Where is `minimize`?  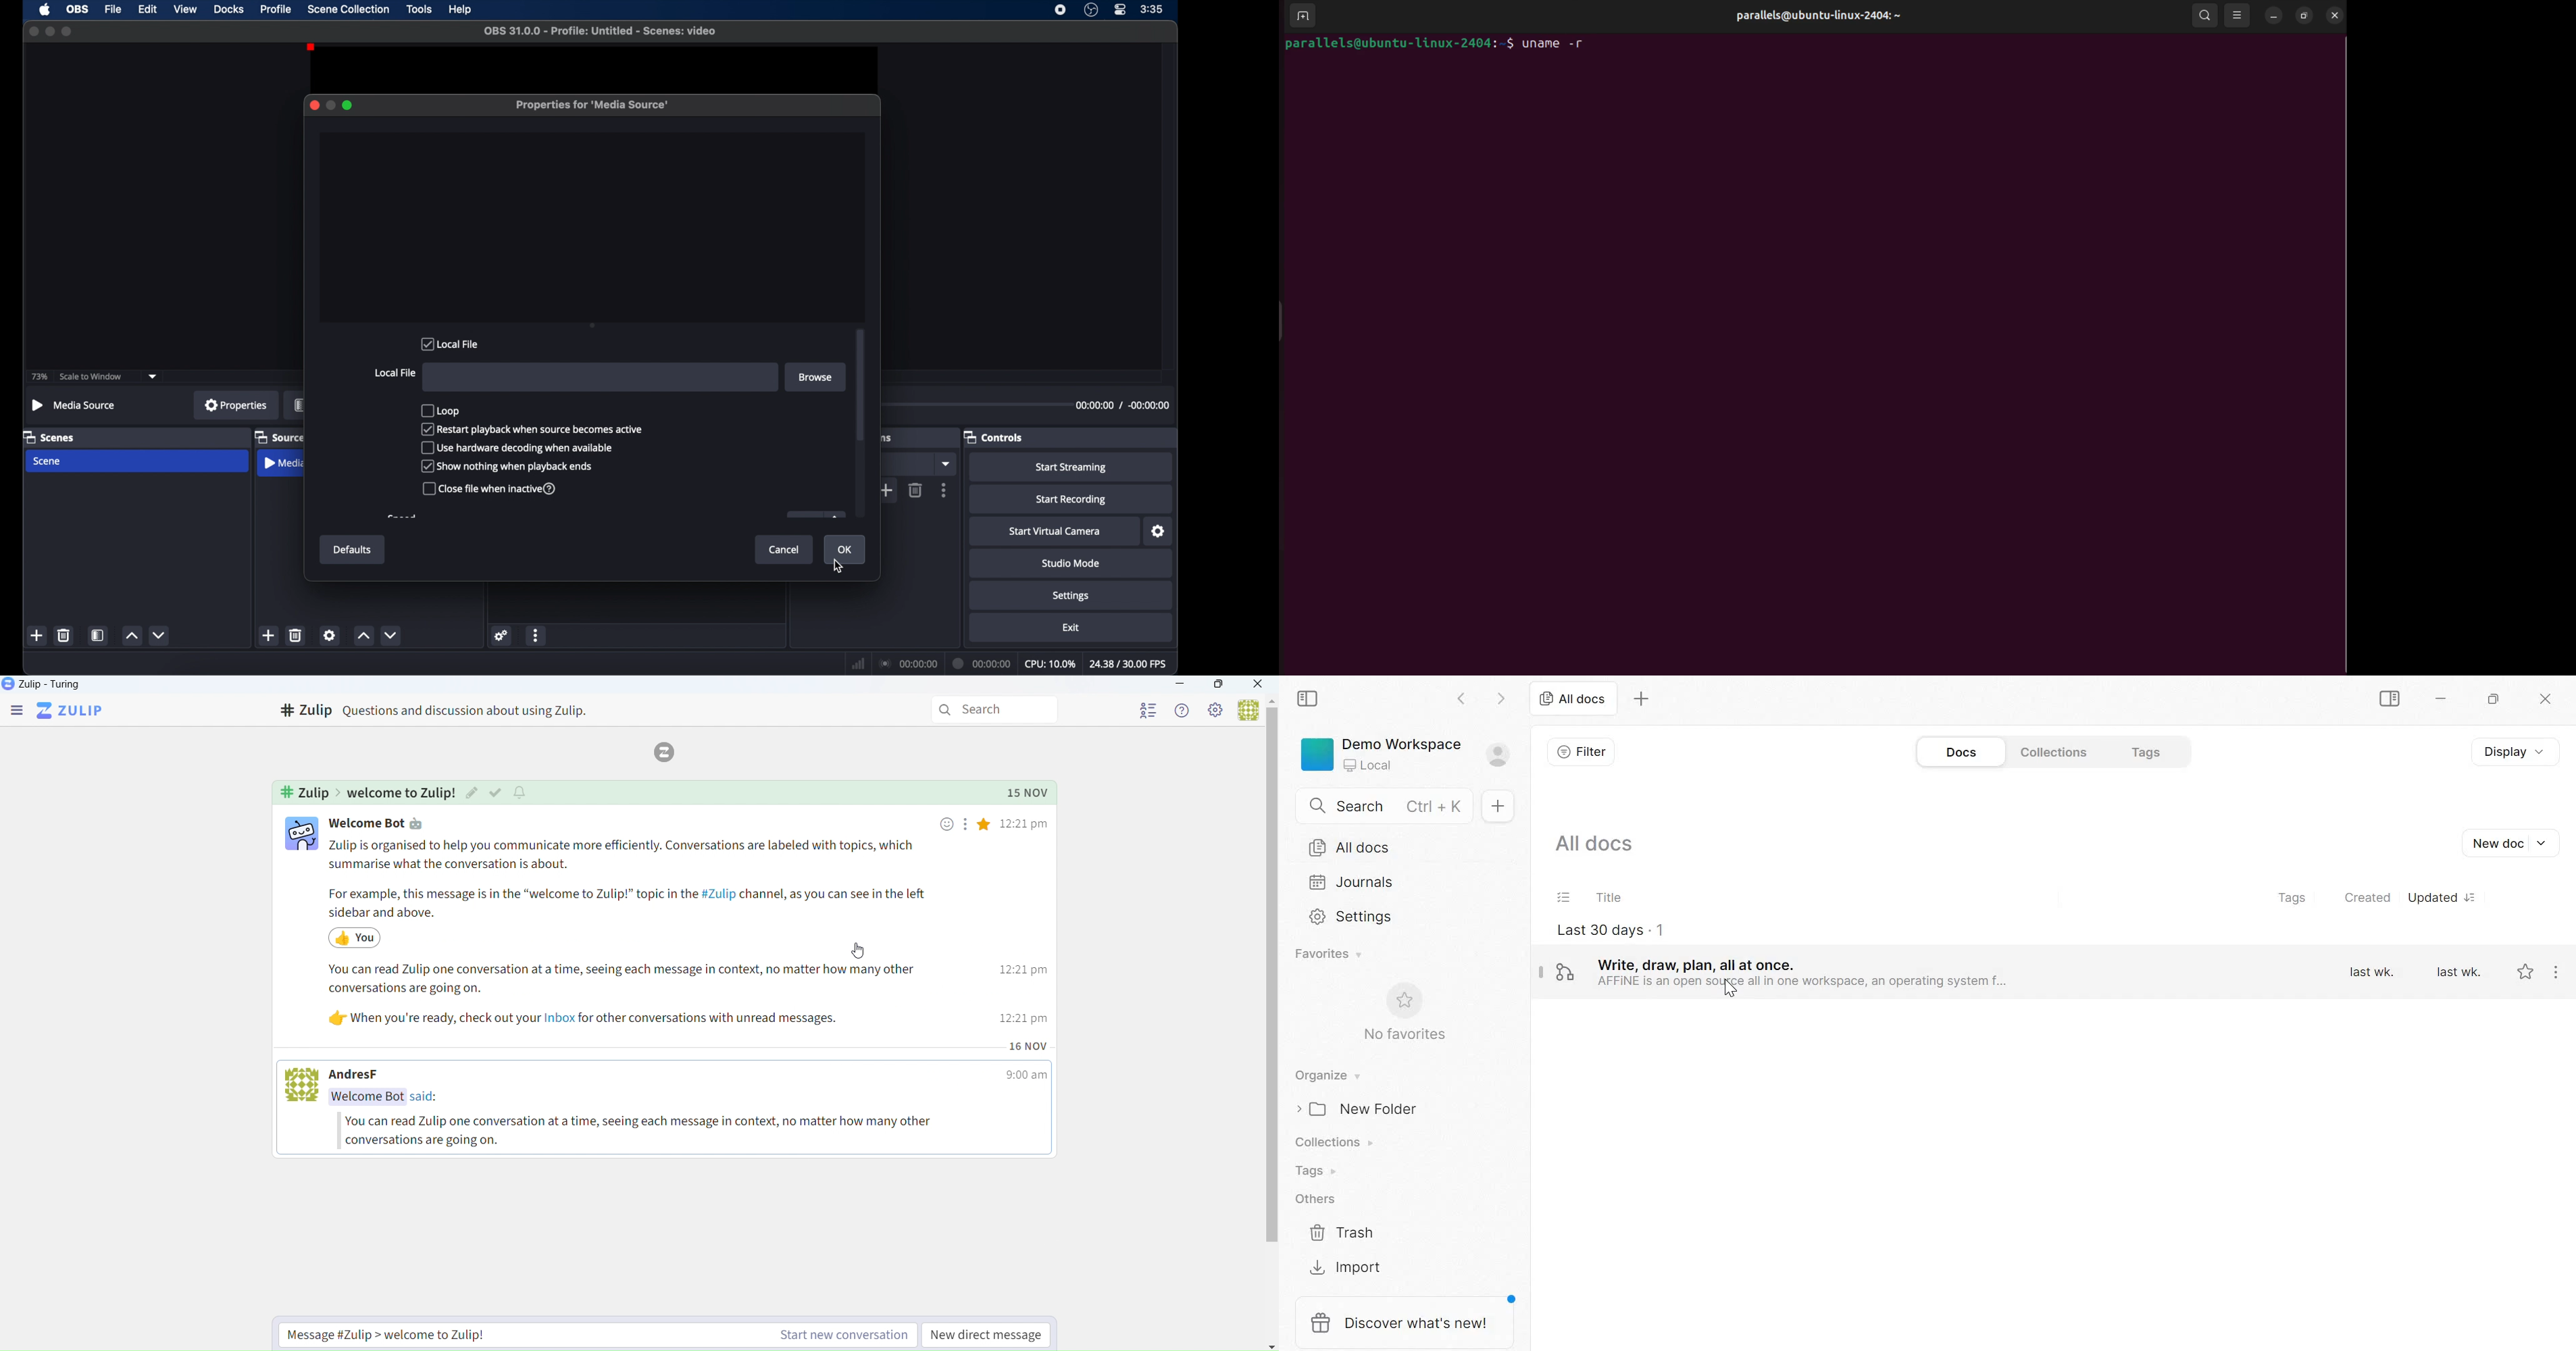
minimize is located at coordinates (330, 105).